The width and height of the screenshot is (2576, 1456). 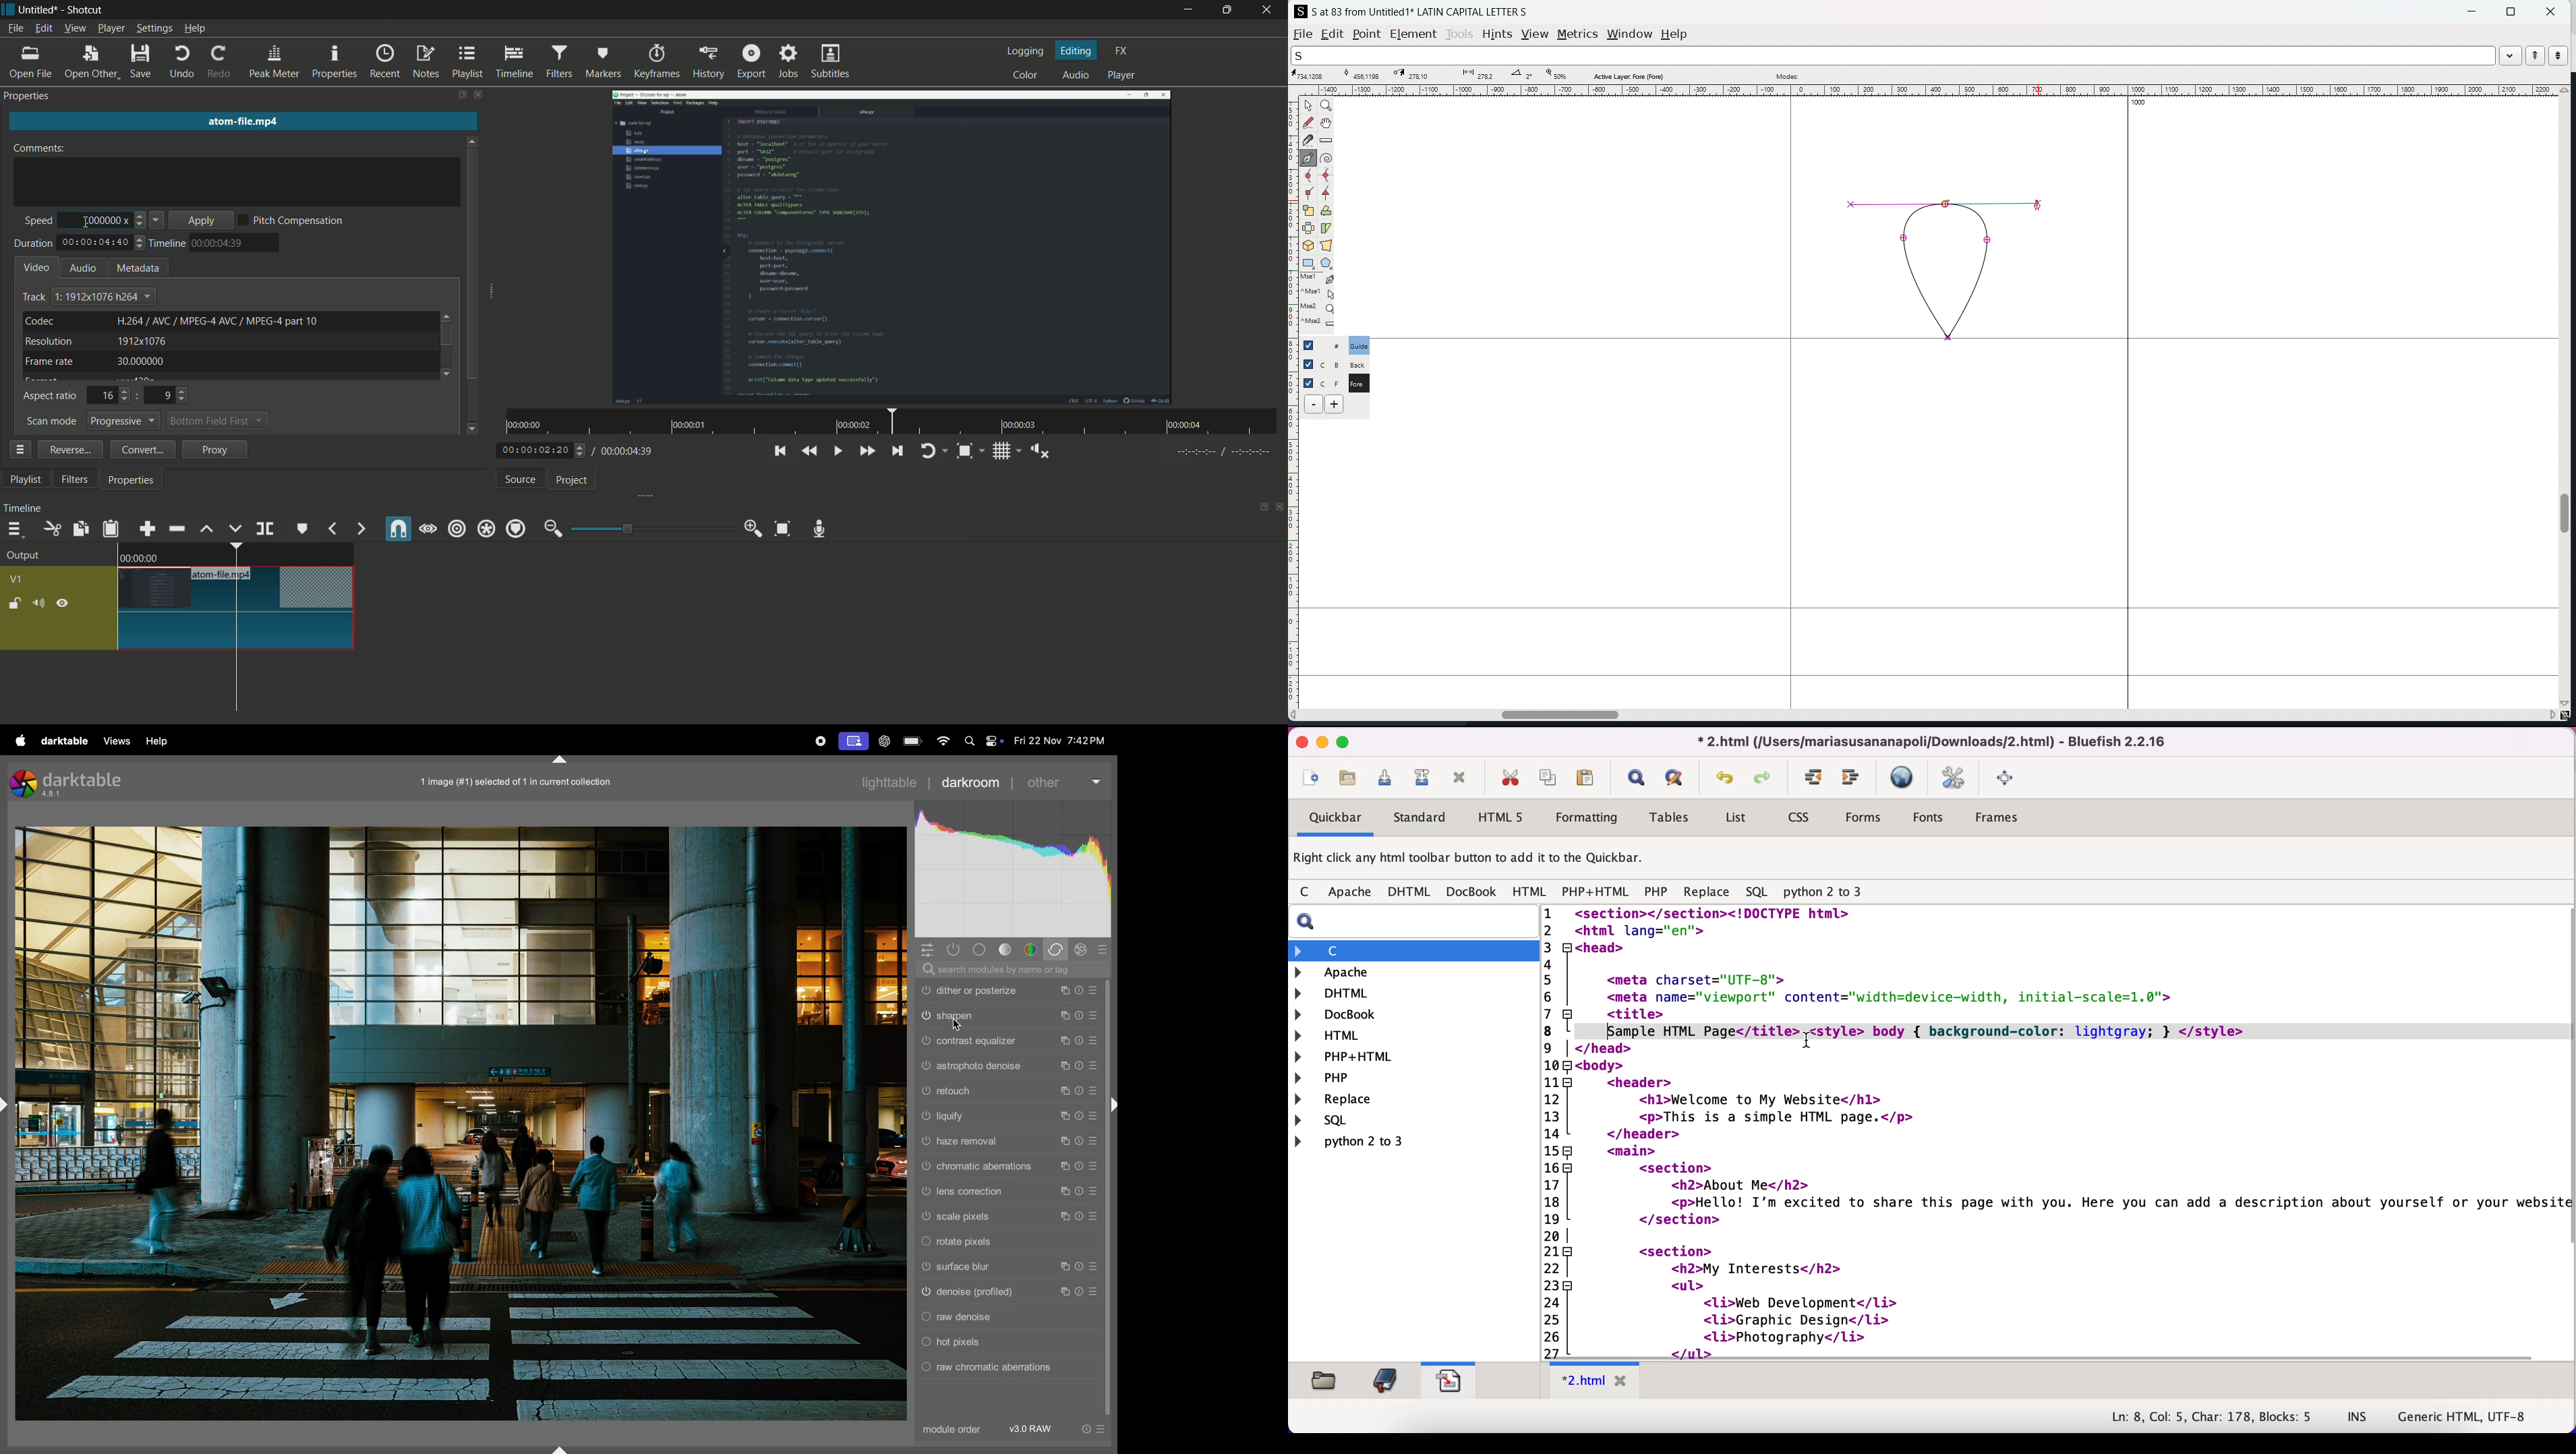 What do you see at coordinates (1008, 1066) in the screenshot?
I see `astrophoto` at bounding box center [1008, 1066].